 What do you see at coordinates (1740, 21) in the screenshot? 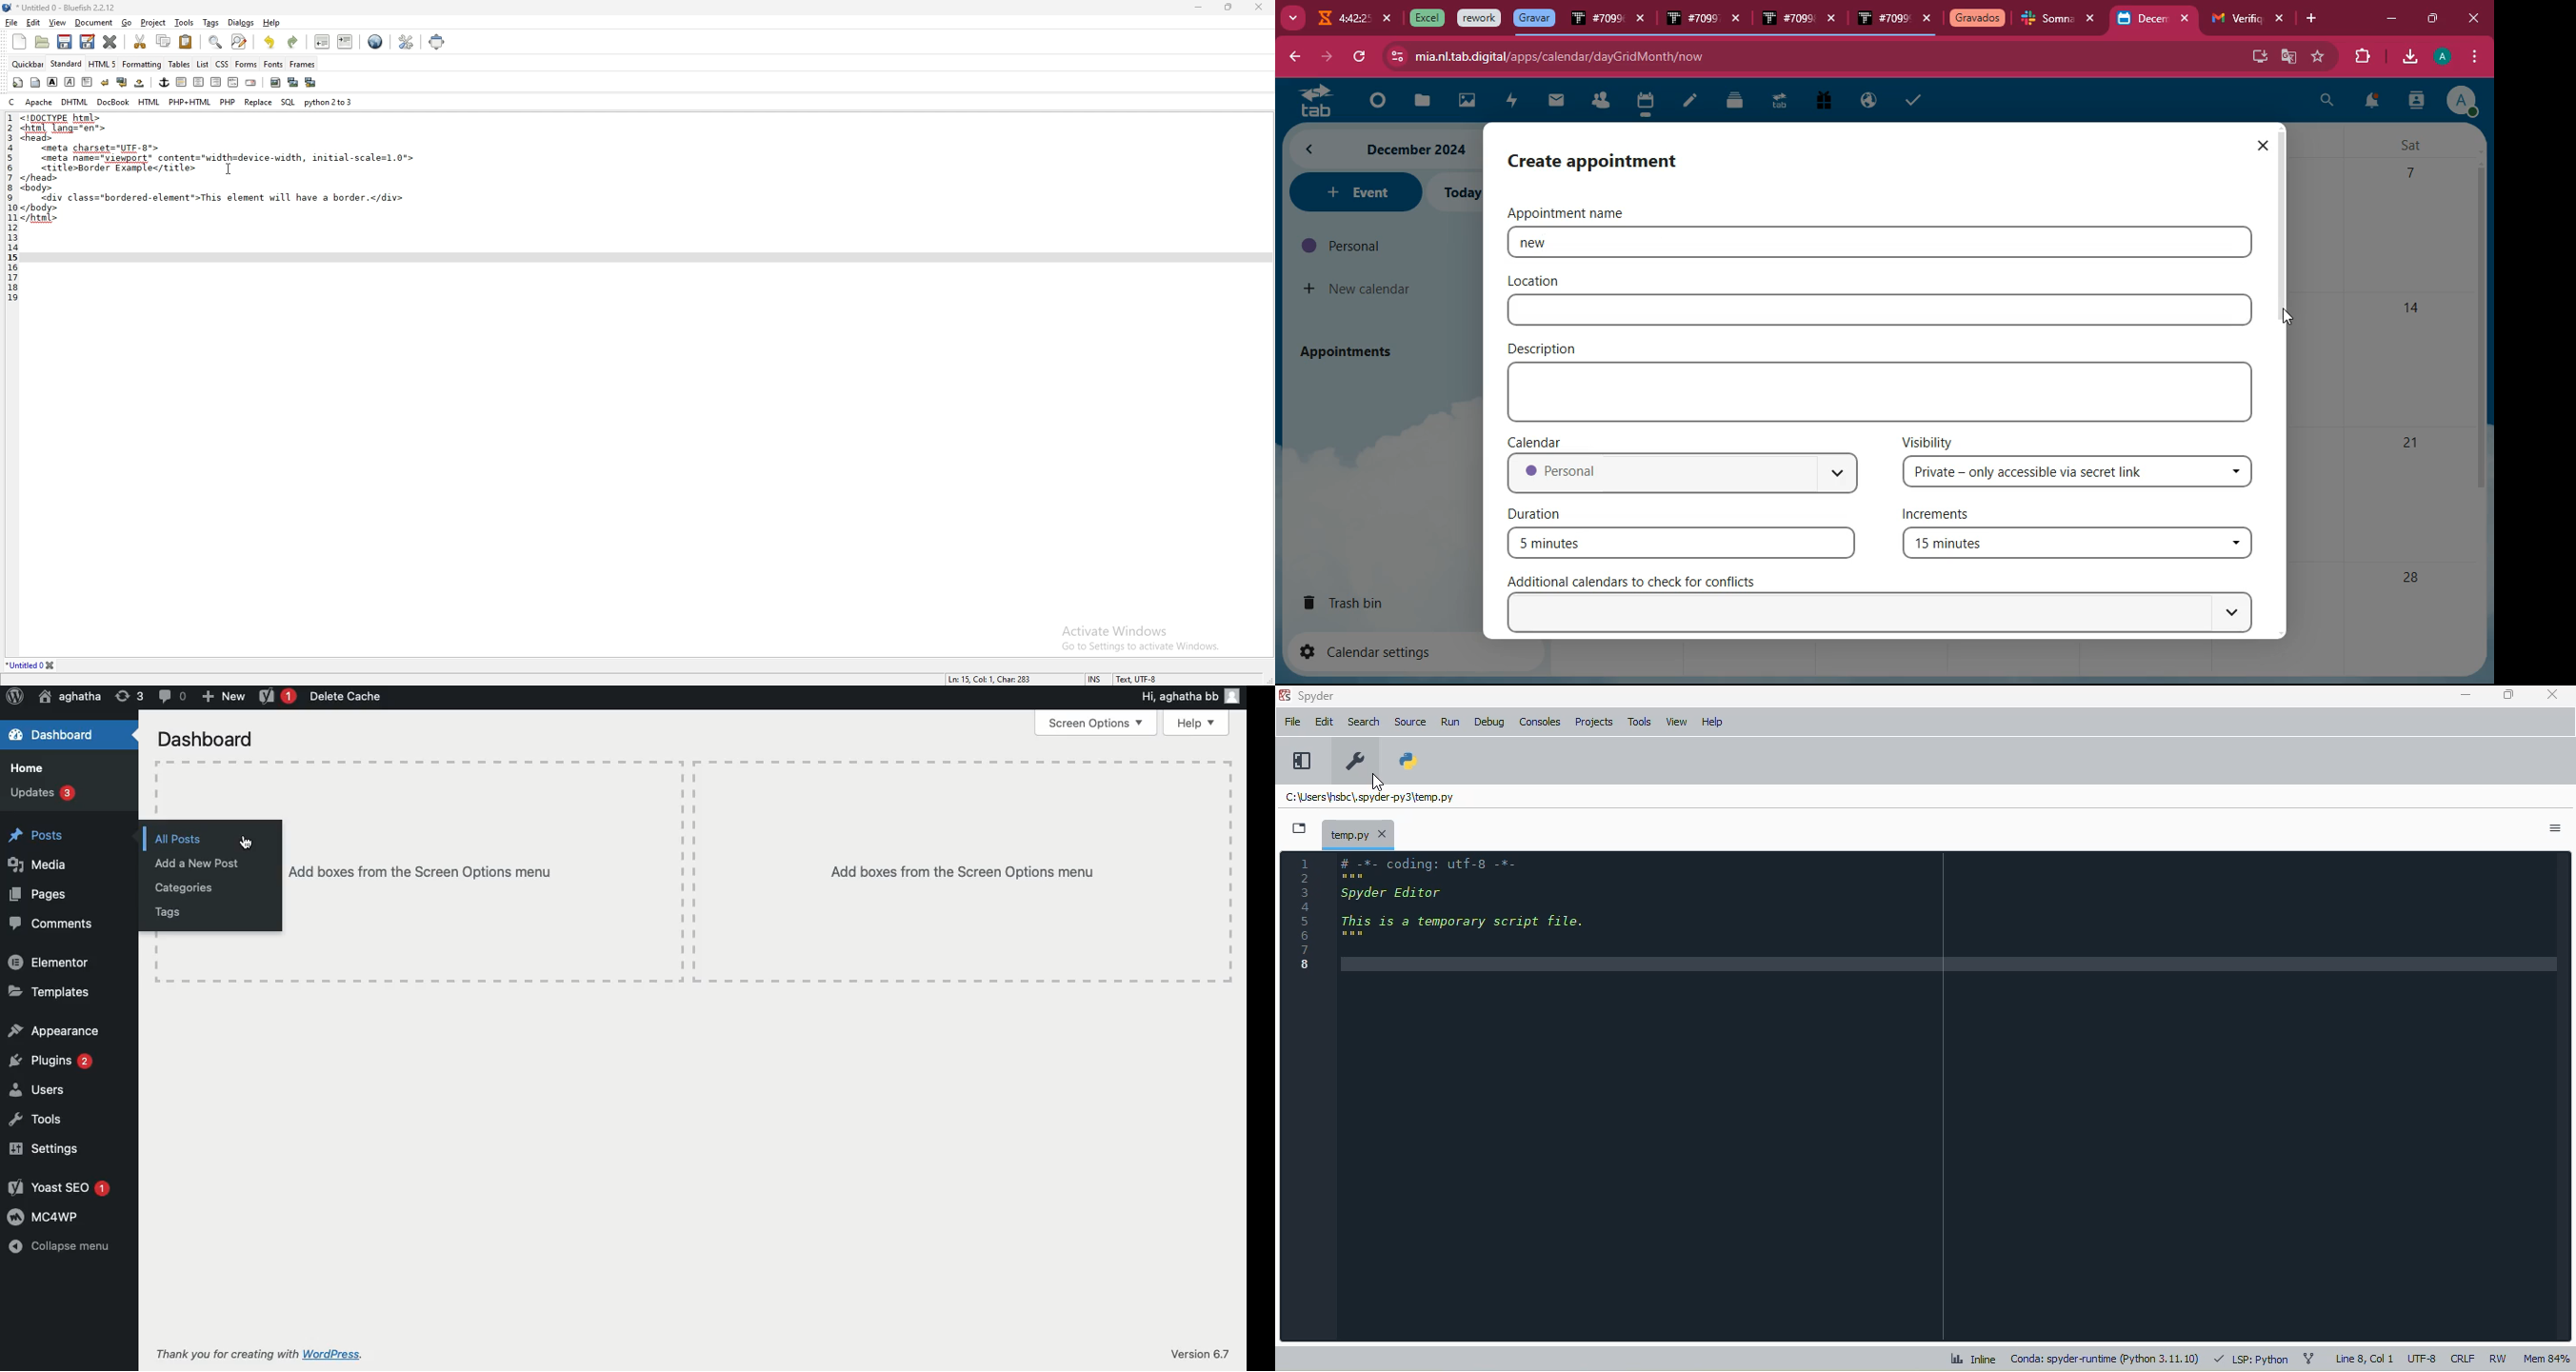
I see `close` at bounding box center [1740, 21].